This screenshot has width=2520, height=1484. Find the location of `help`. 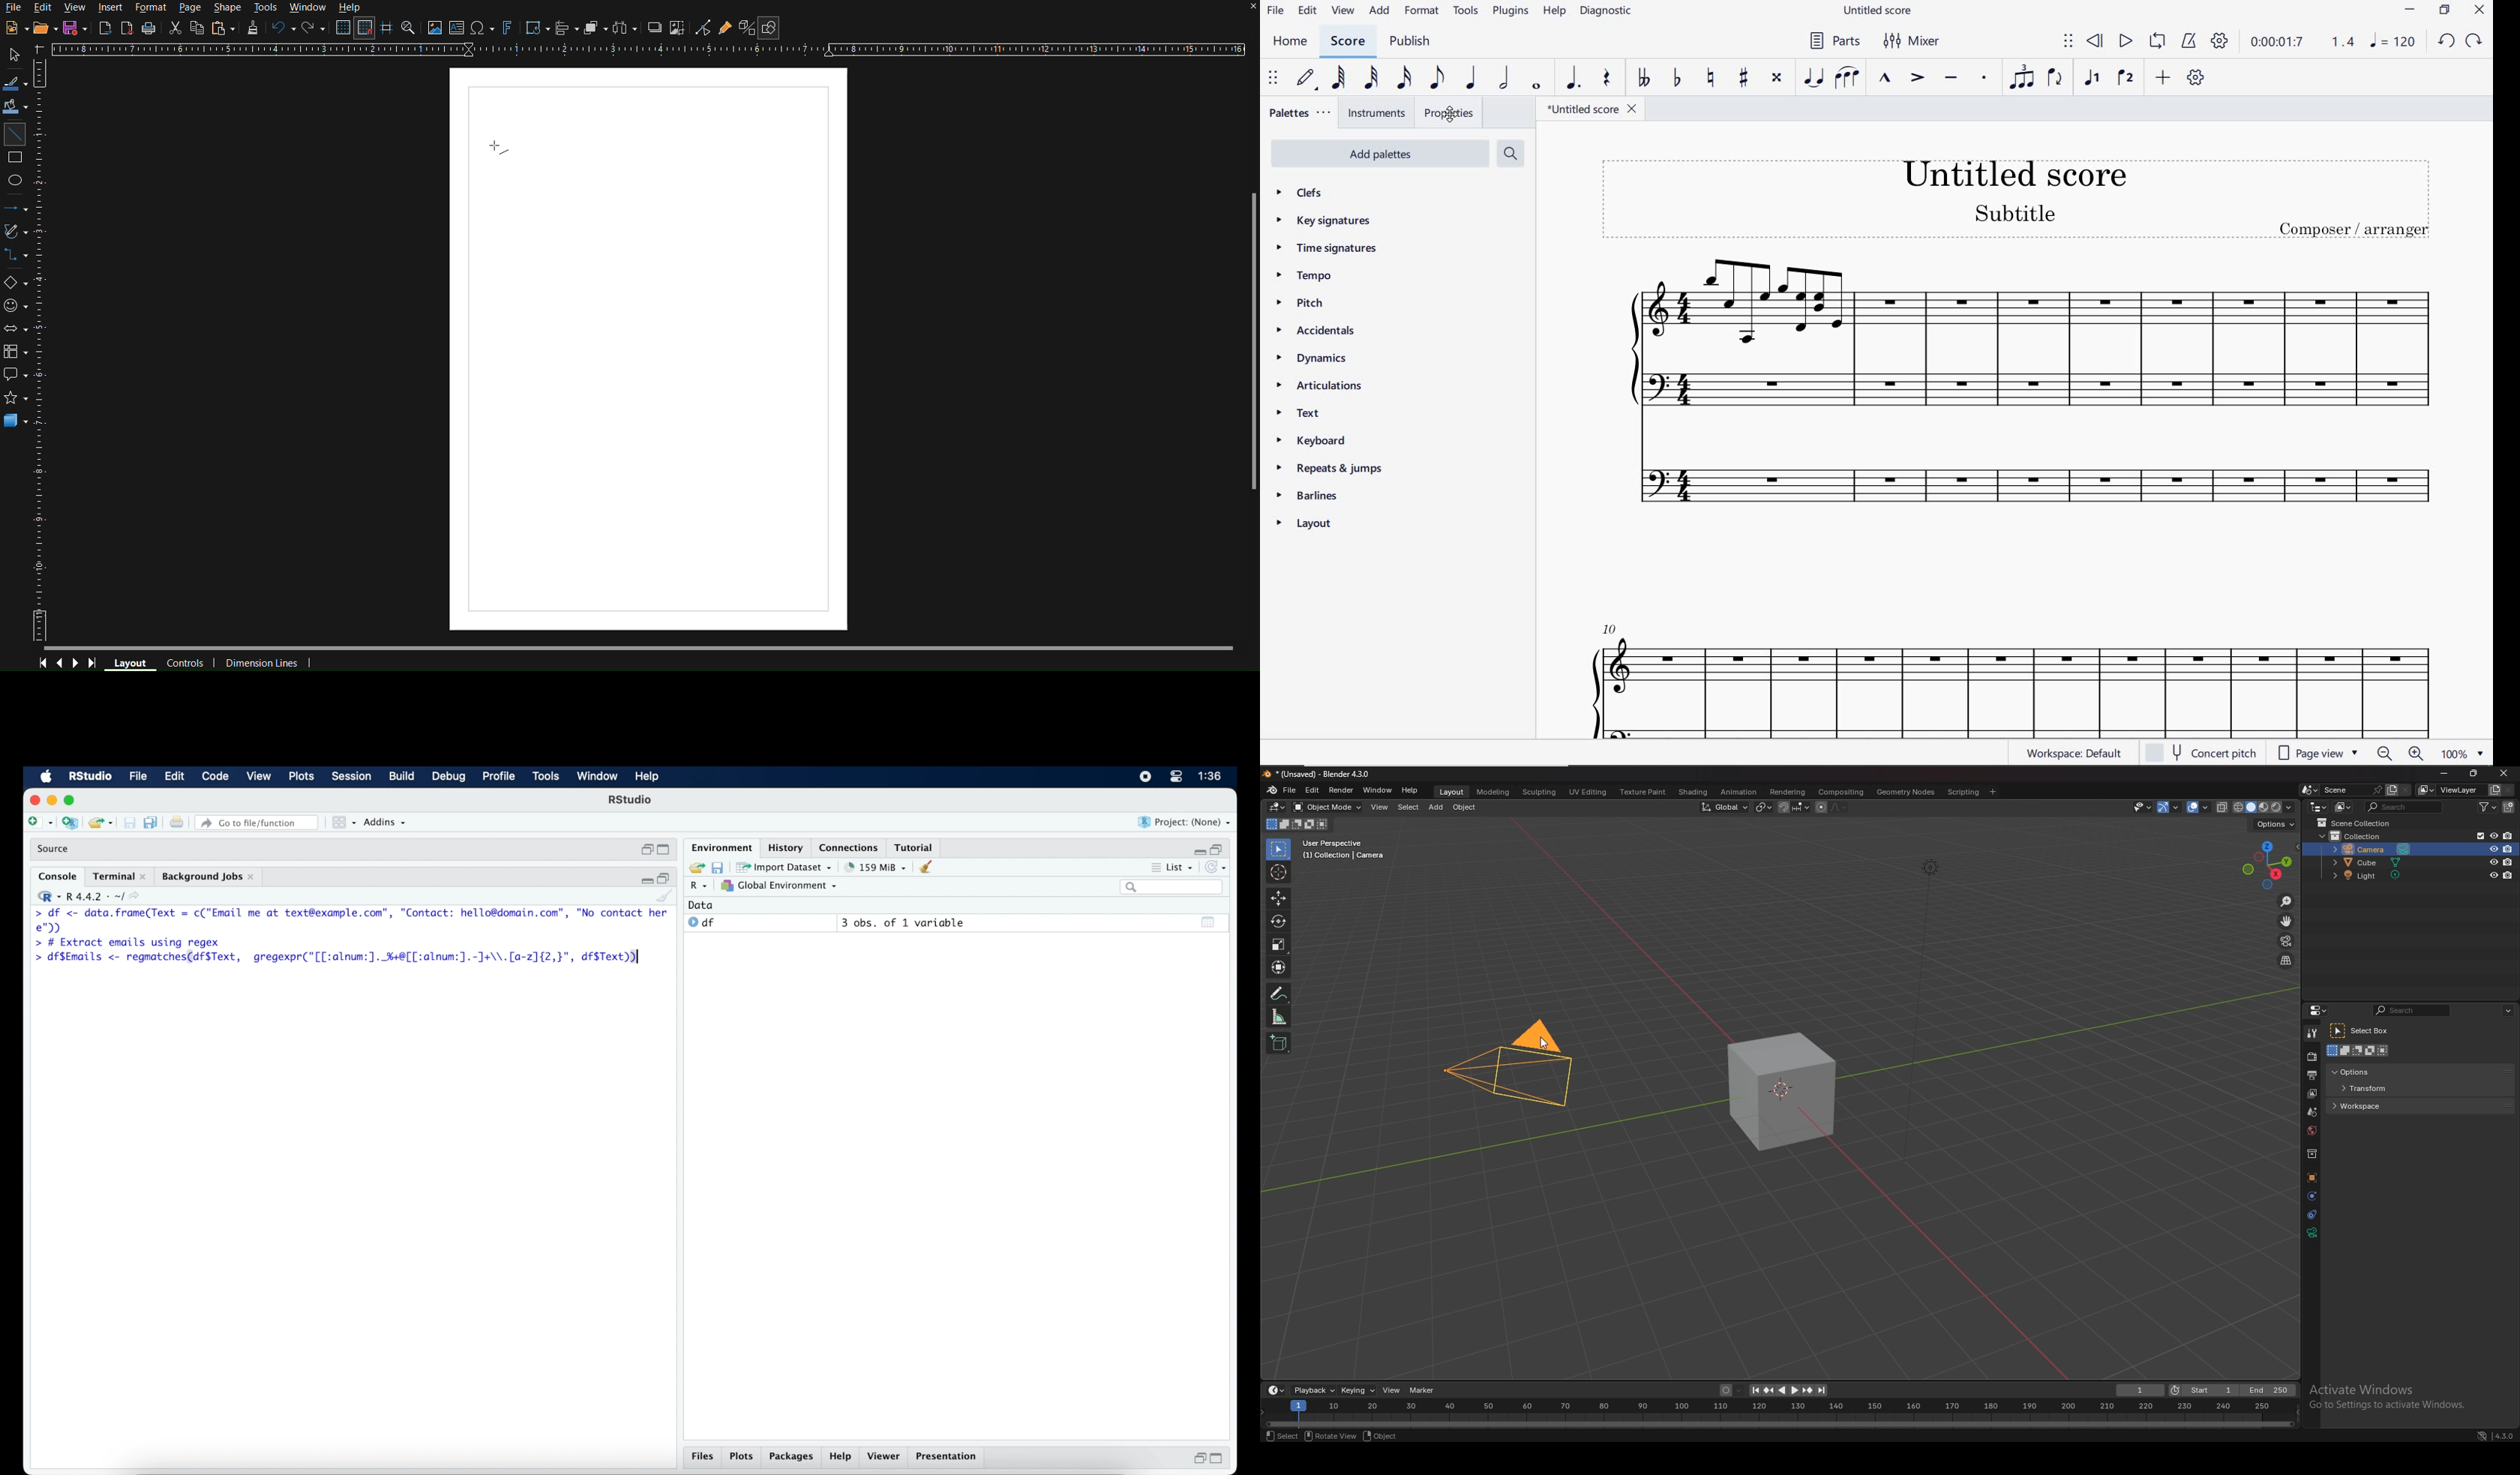

help is located at coordinates (1410, 791).